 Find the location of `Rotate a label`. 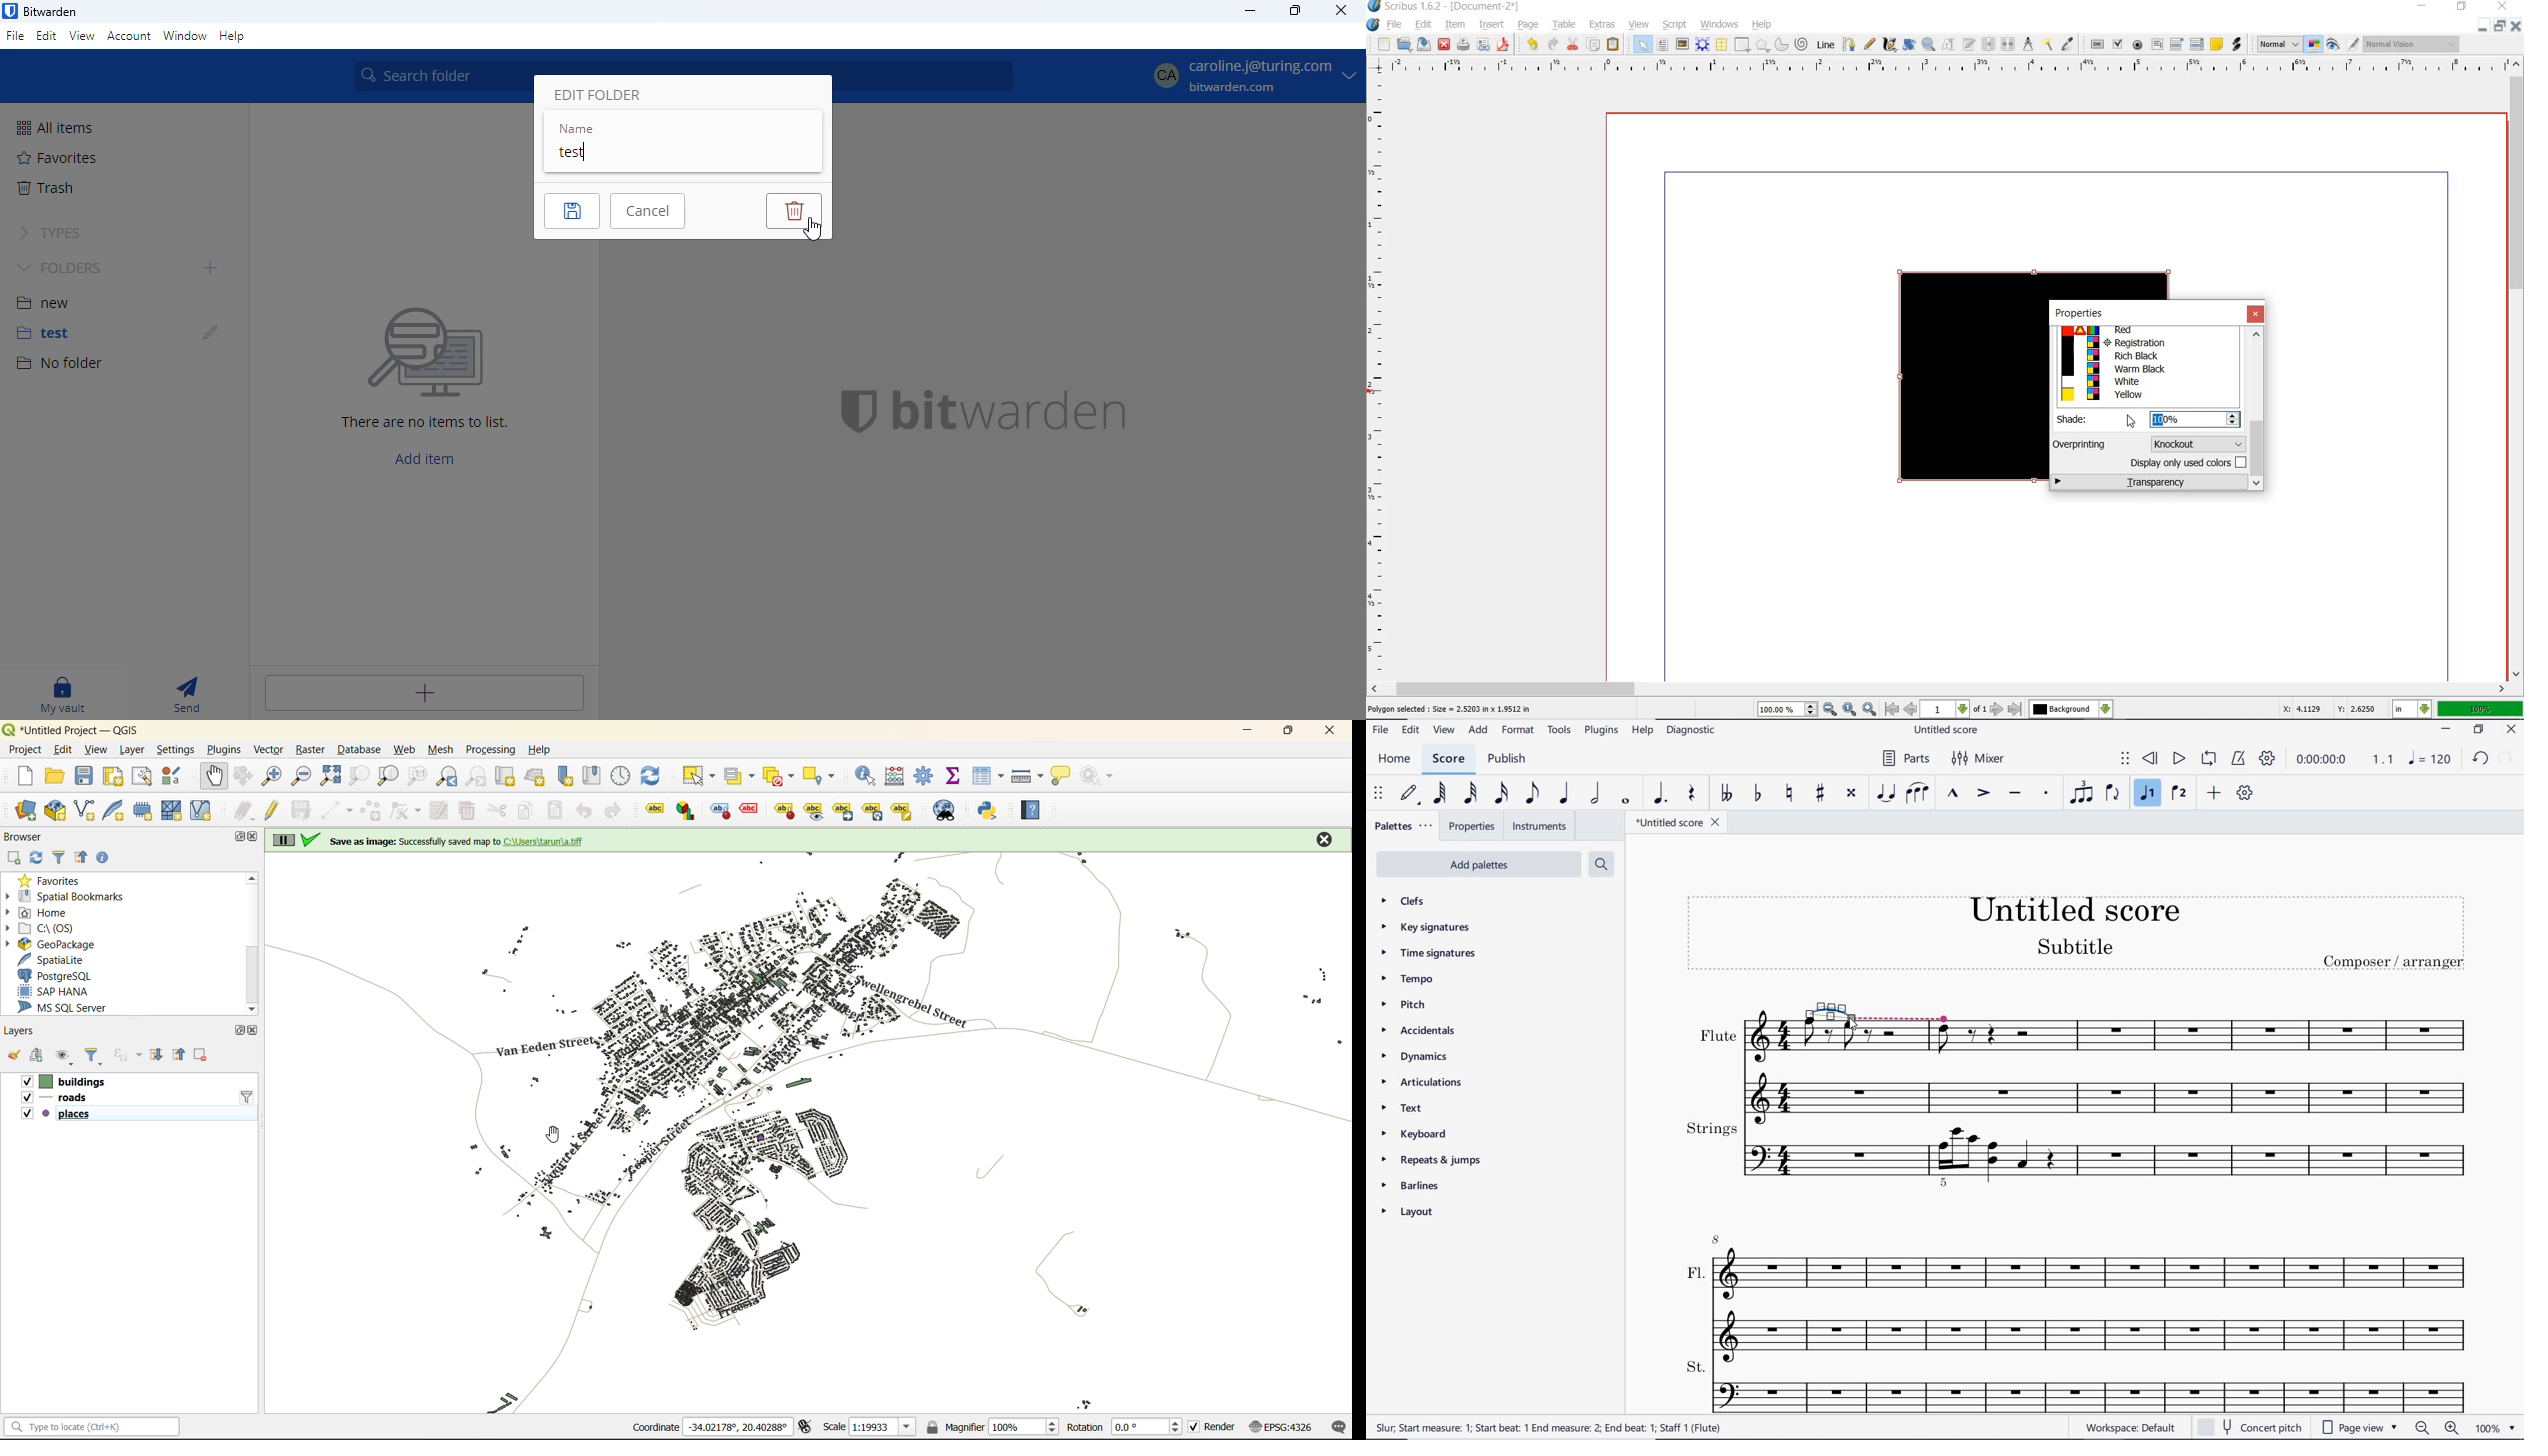

Rotate a label is located at coordinates (873, 809).